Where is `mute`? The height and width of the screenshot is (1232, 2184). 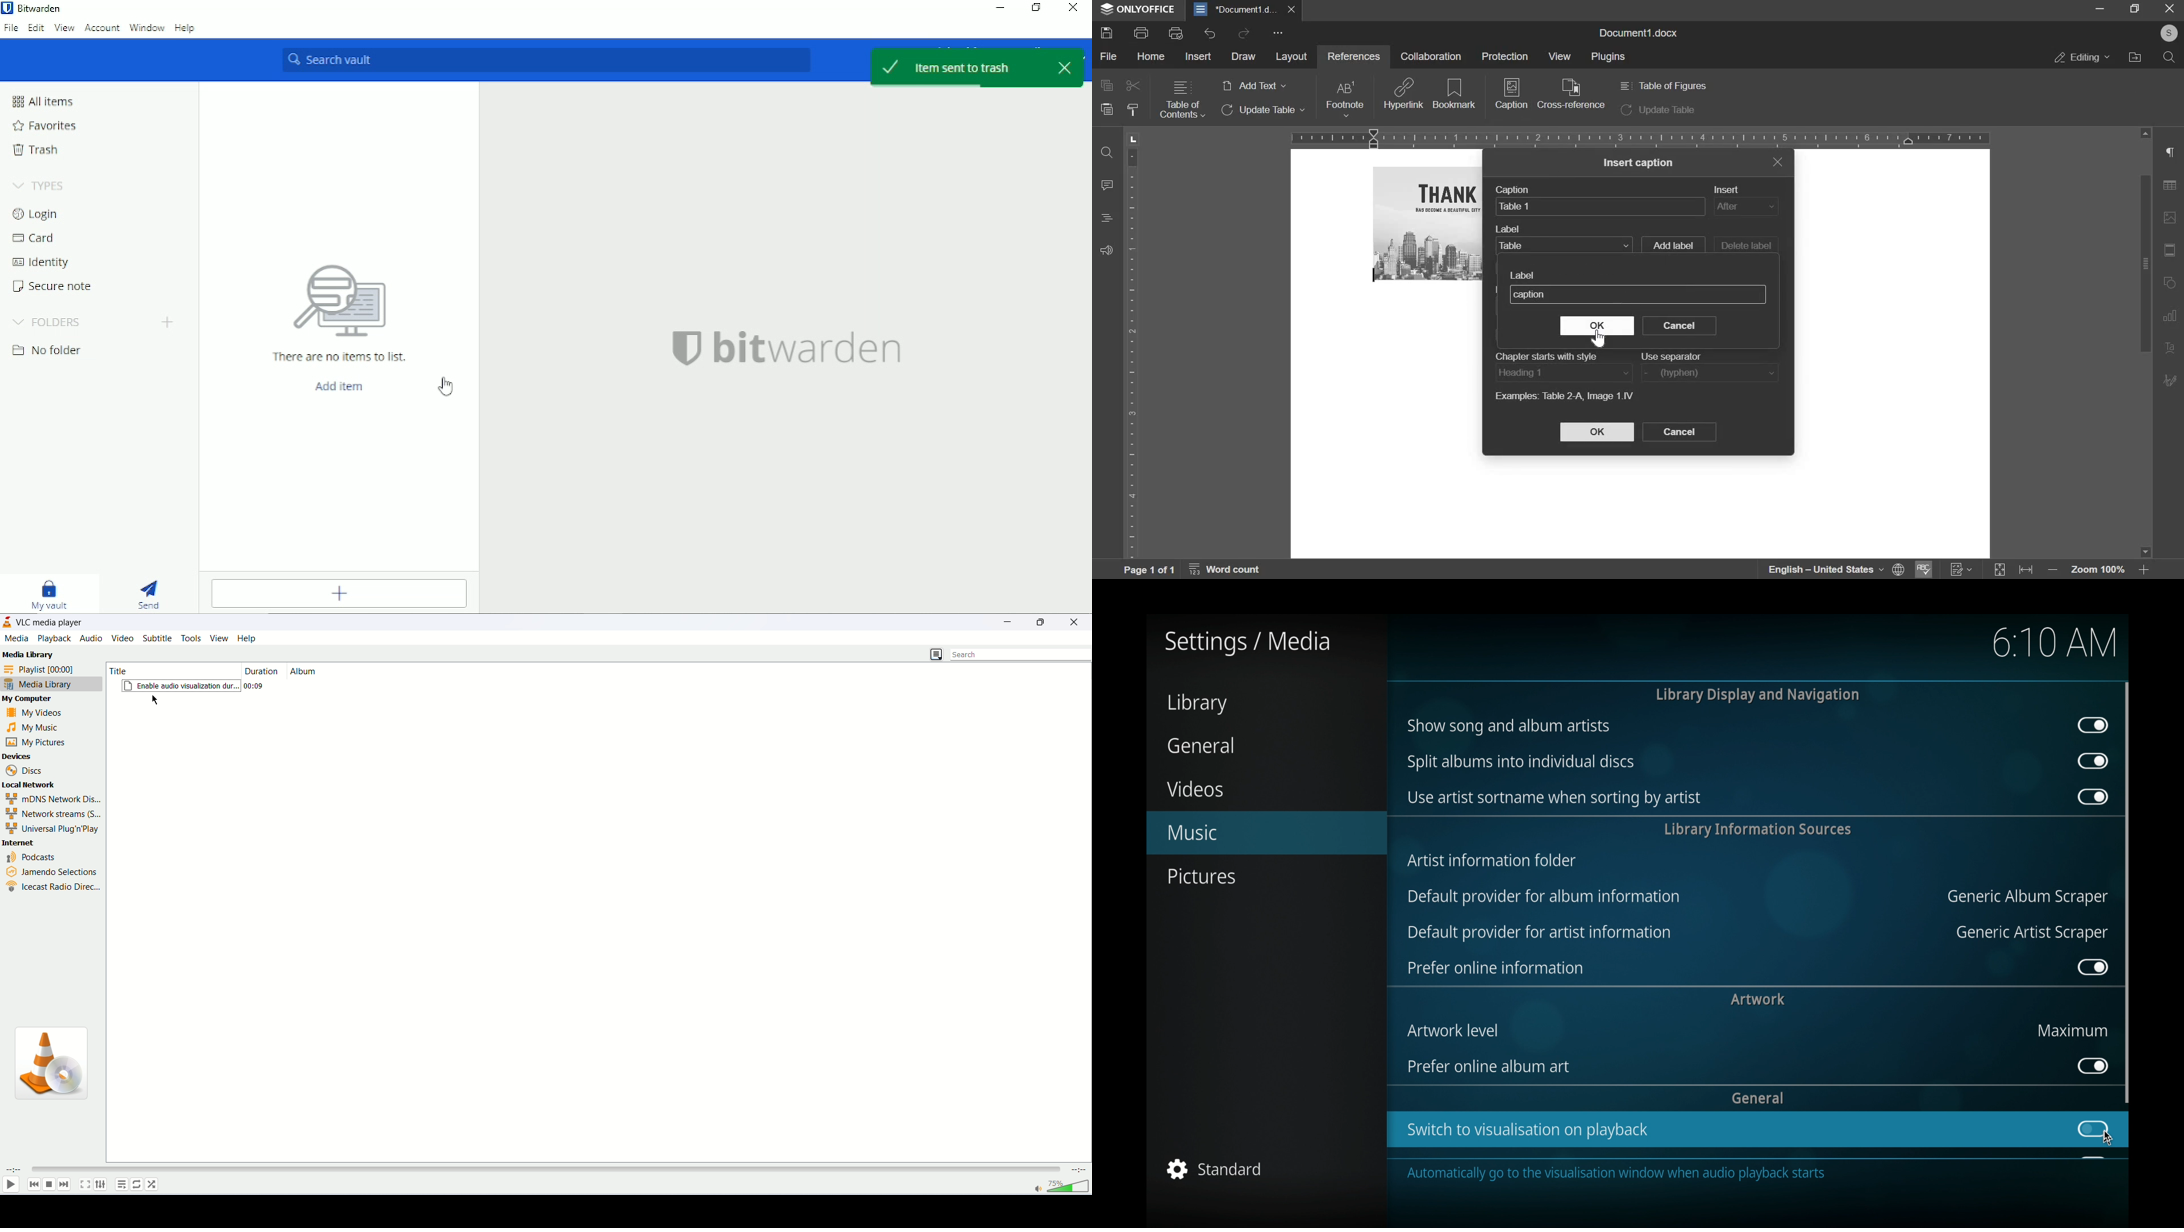 mute is located at coordinates (1037, 1190).